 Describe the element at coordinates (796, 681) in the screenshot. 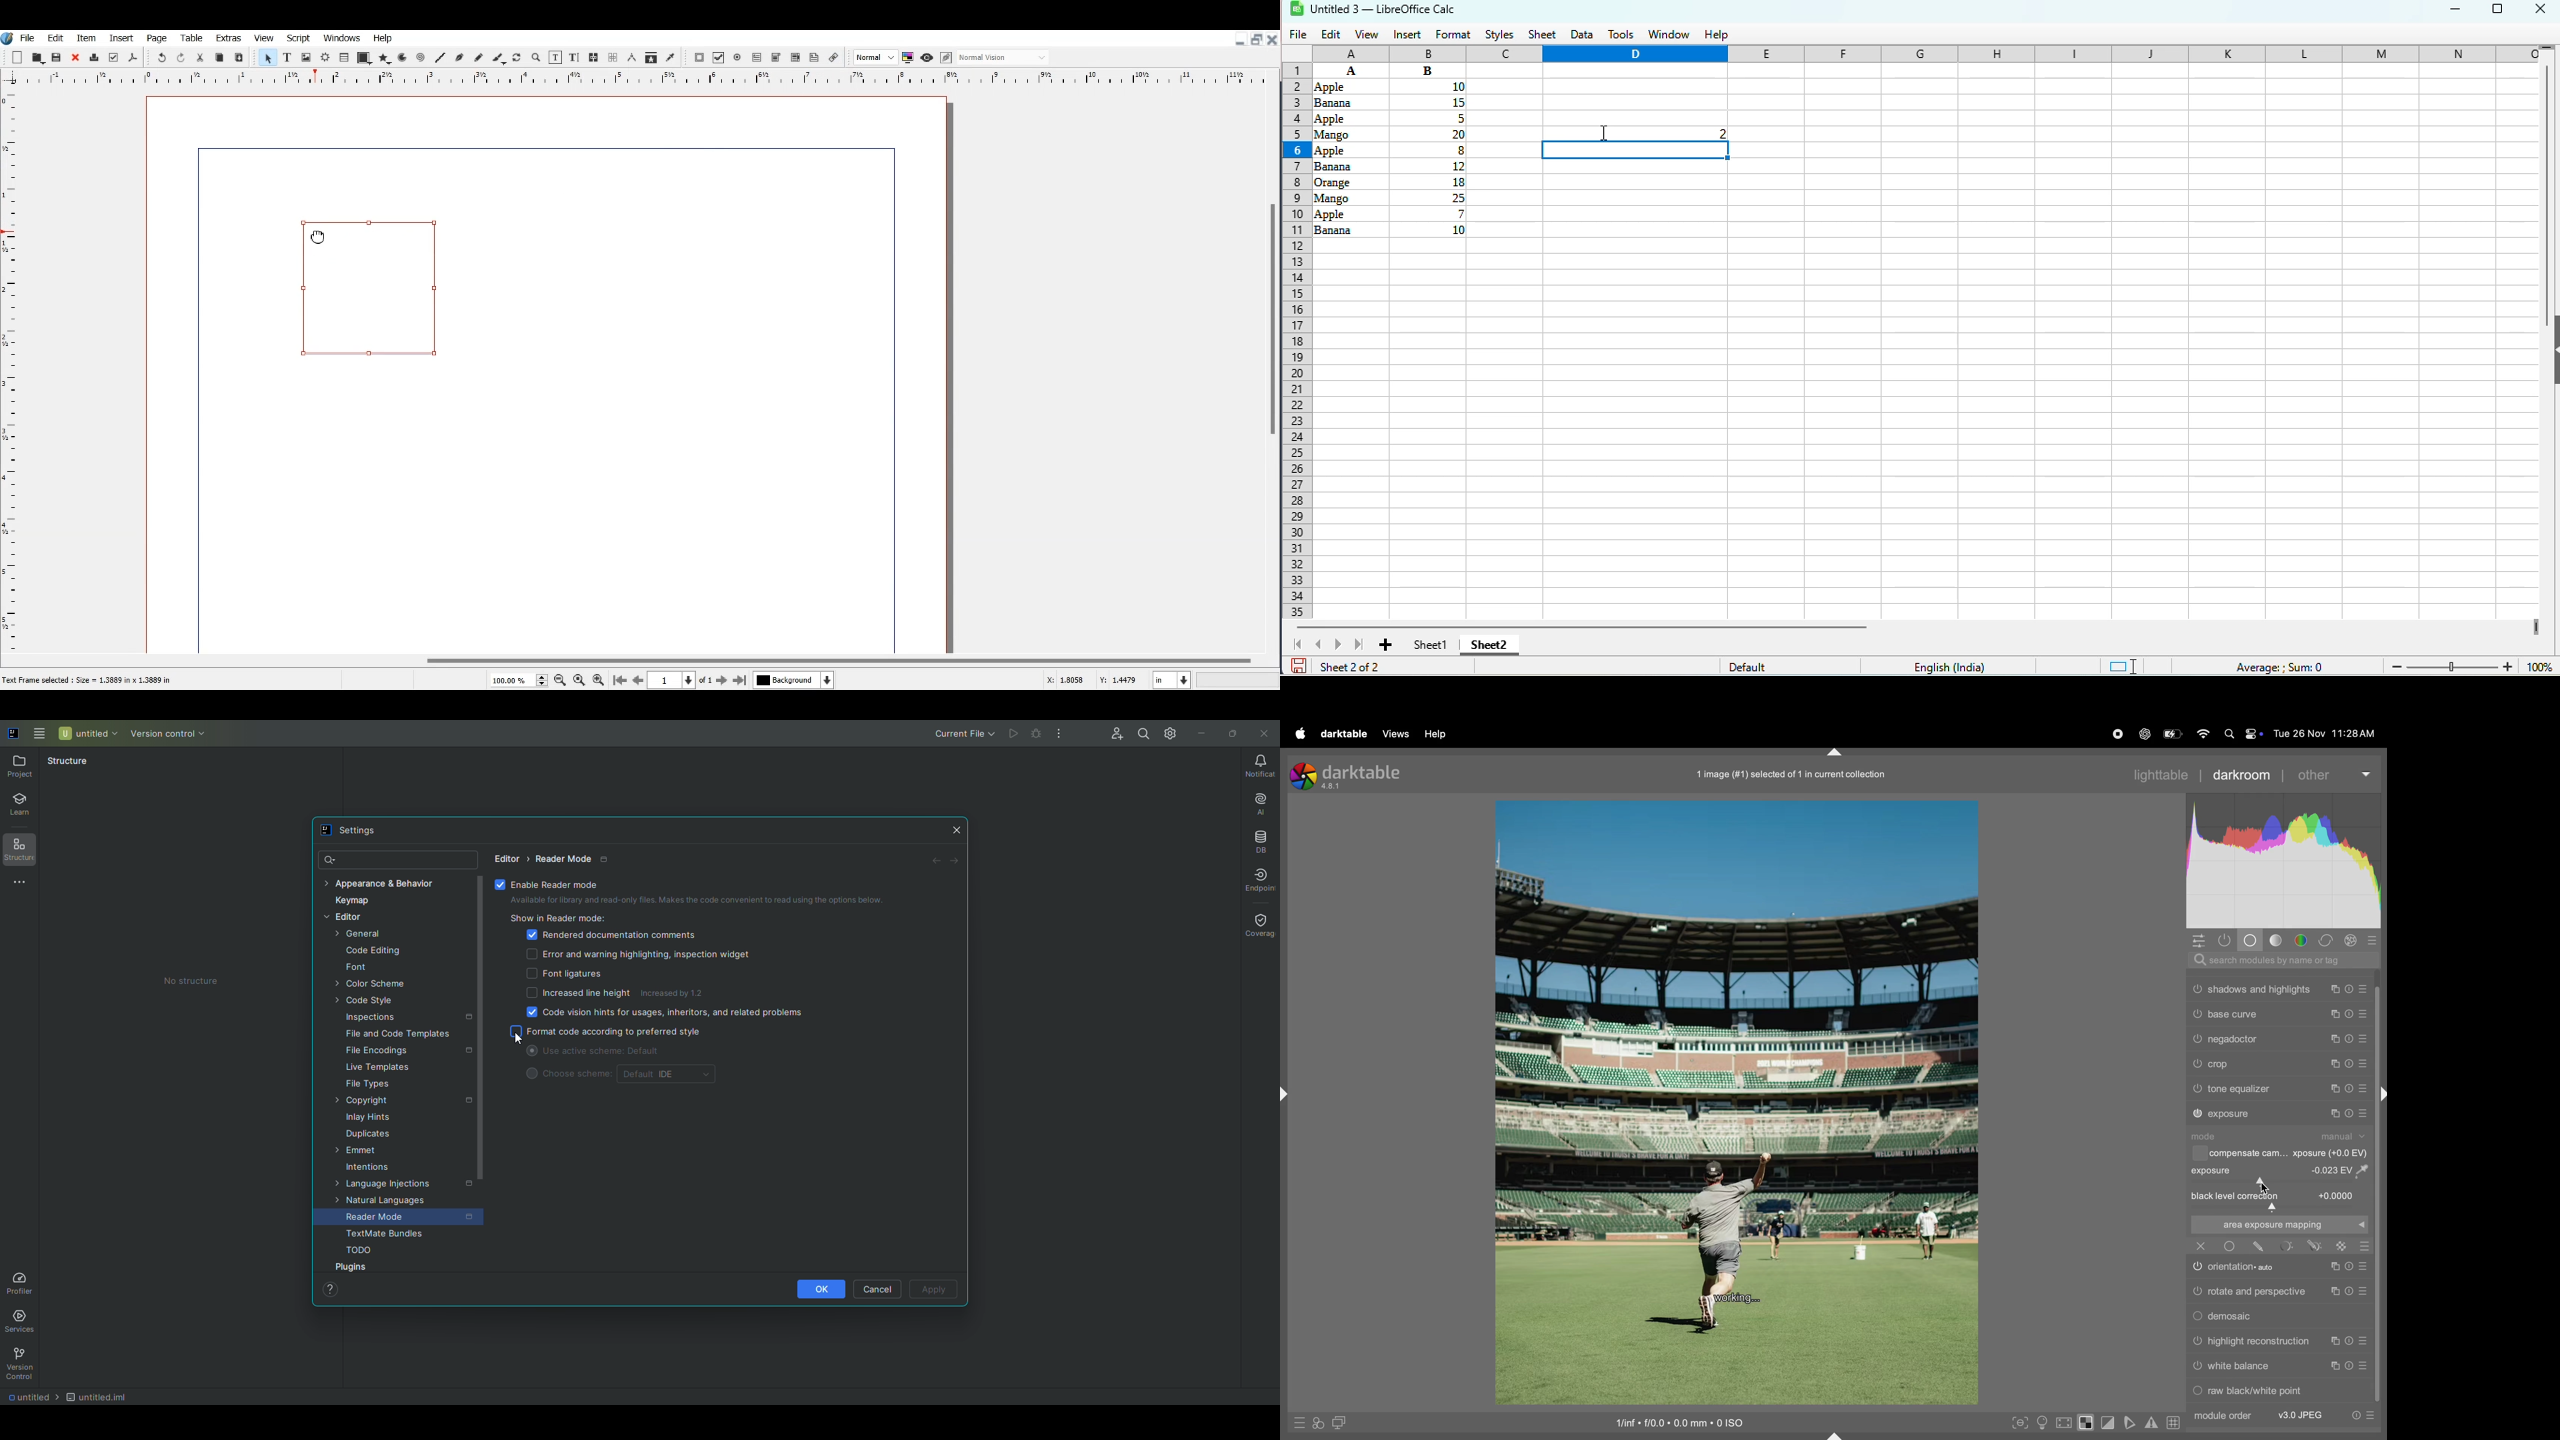

I see `Select current Layer` at that location.